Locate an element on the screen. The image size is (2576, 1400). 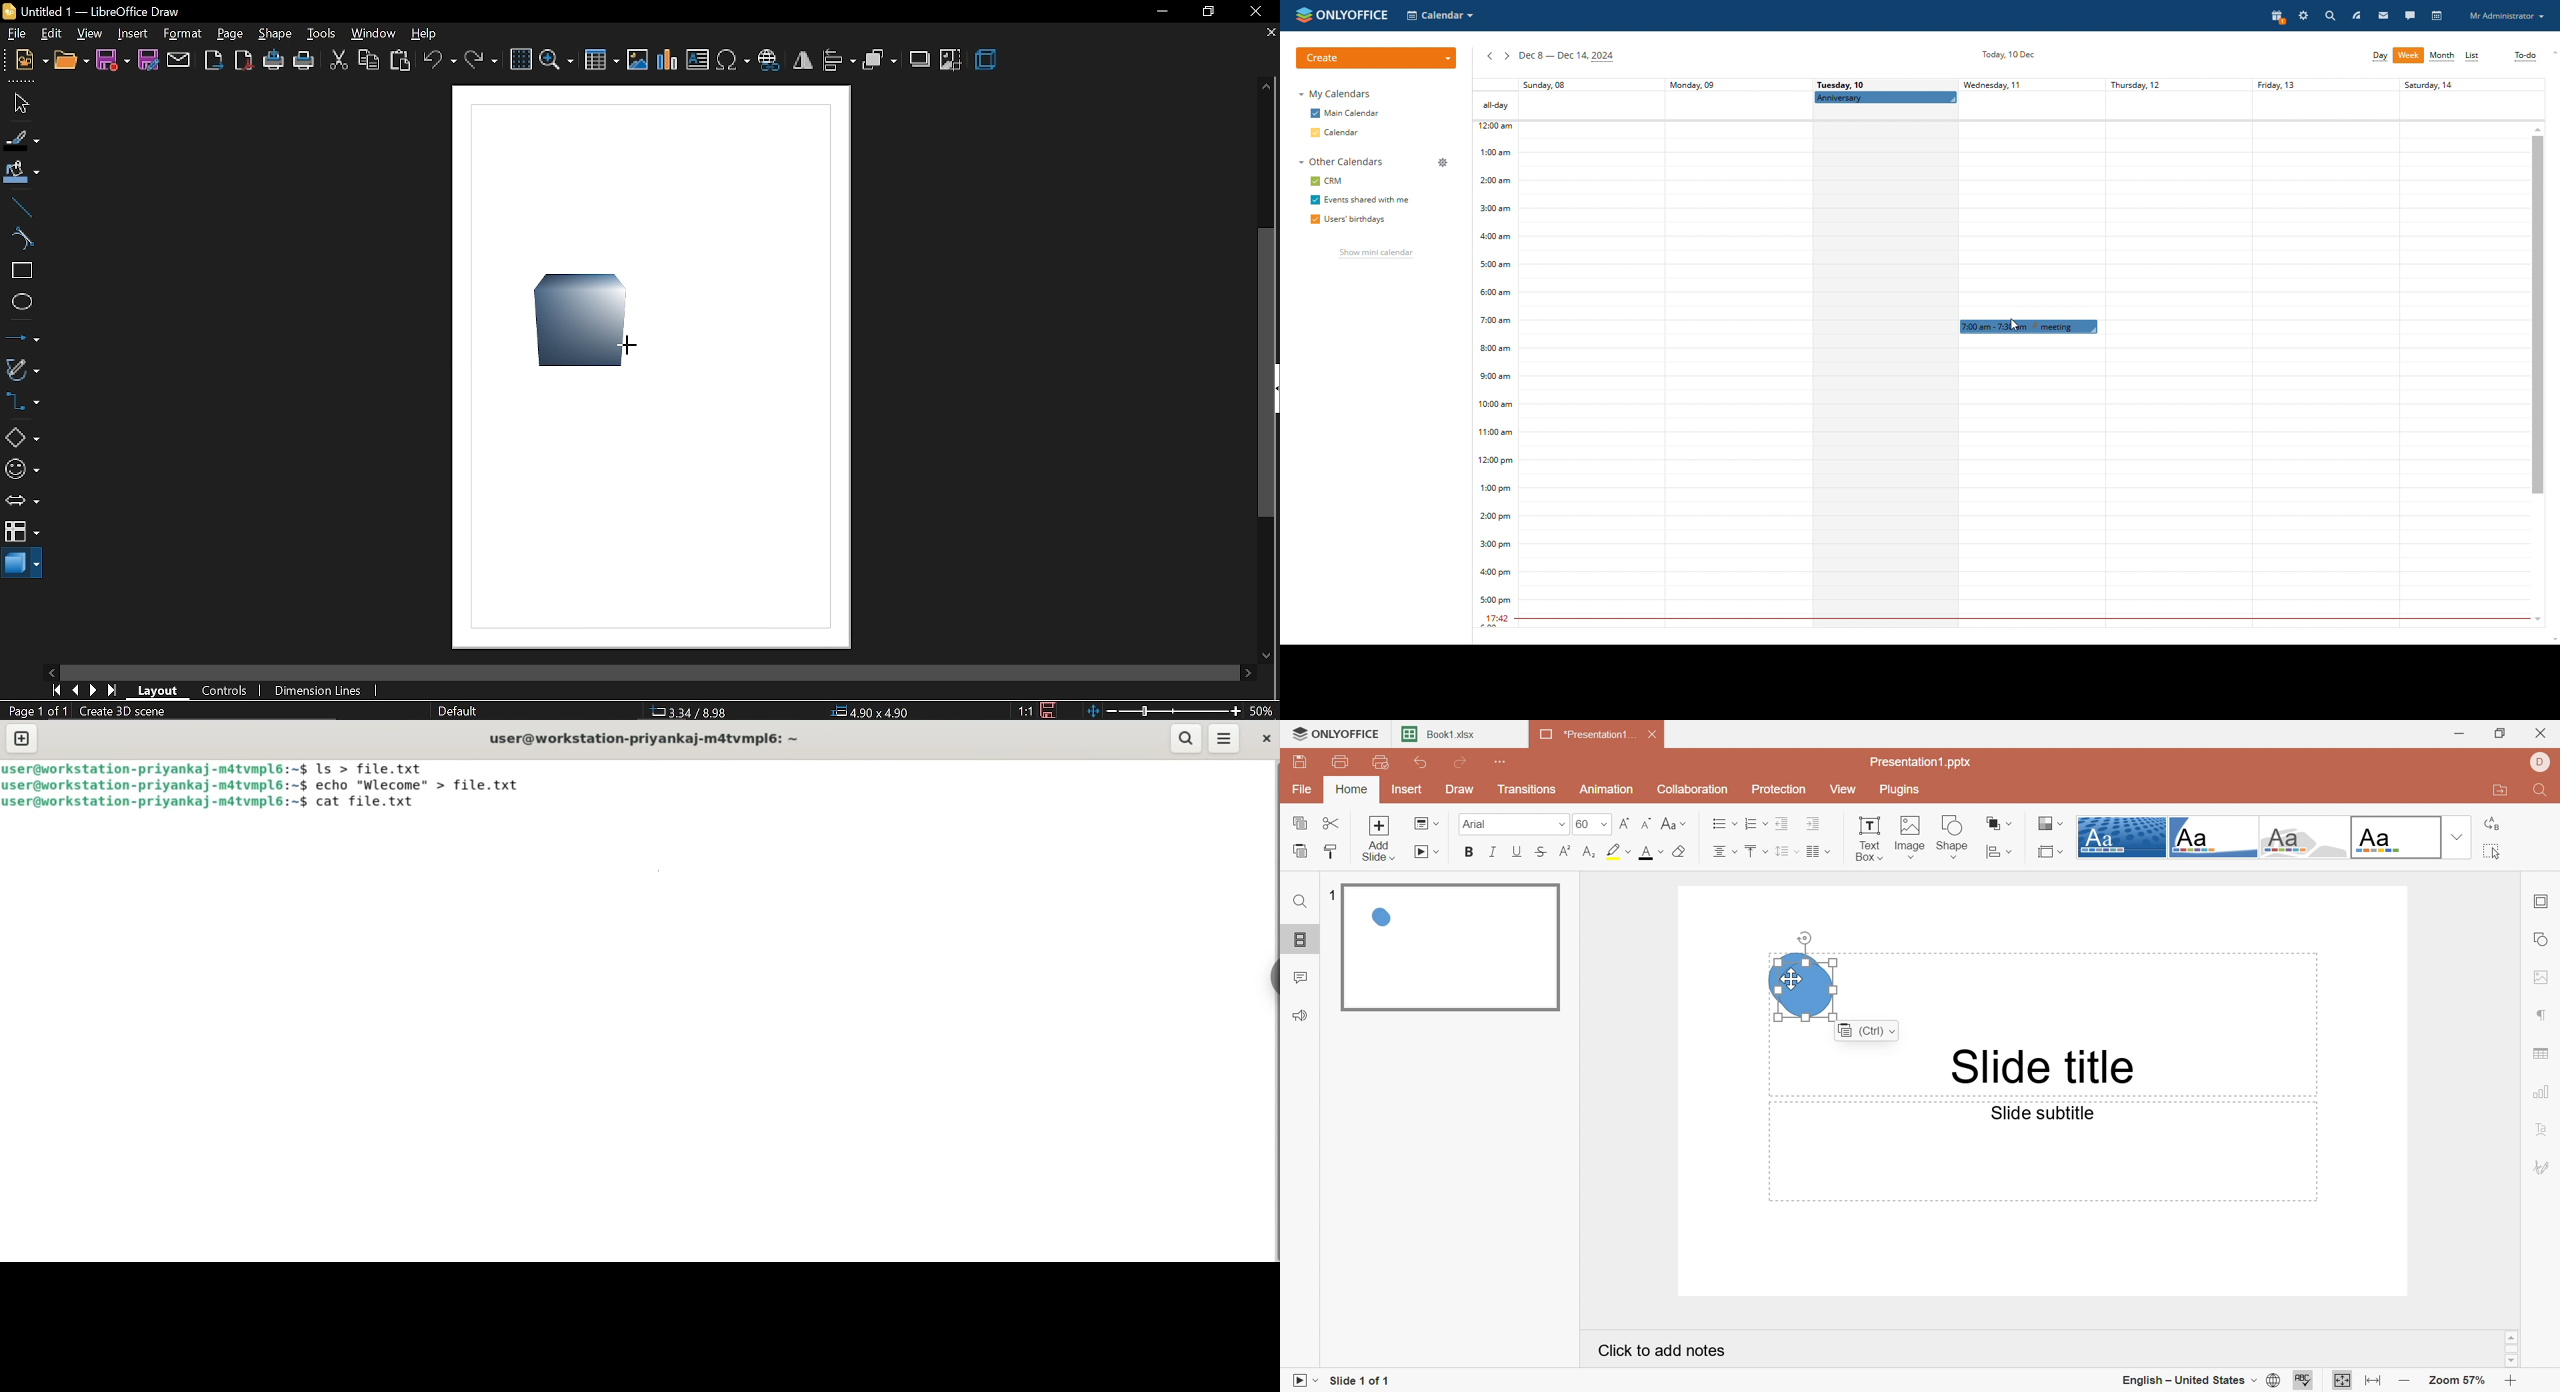
Quick print is located at coordinates (1380, 763).